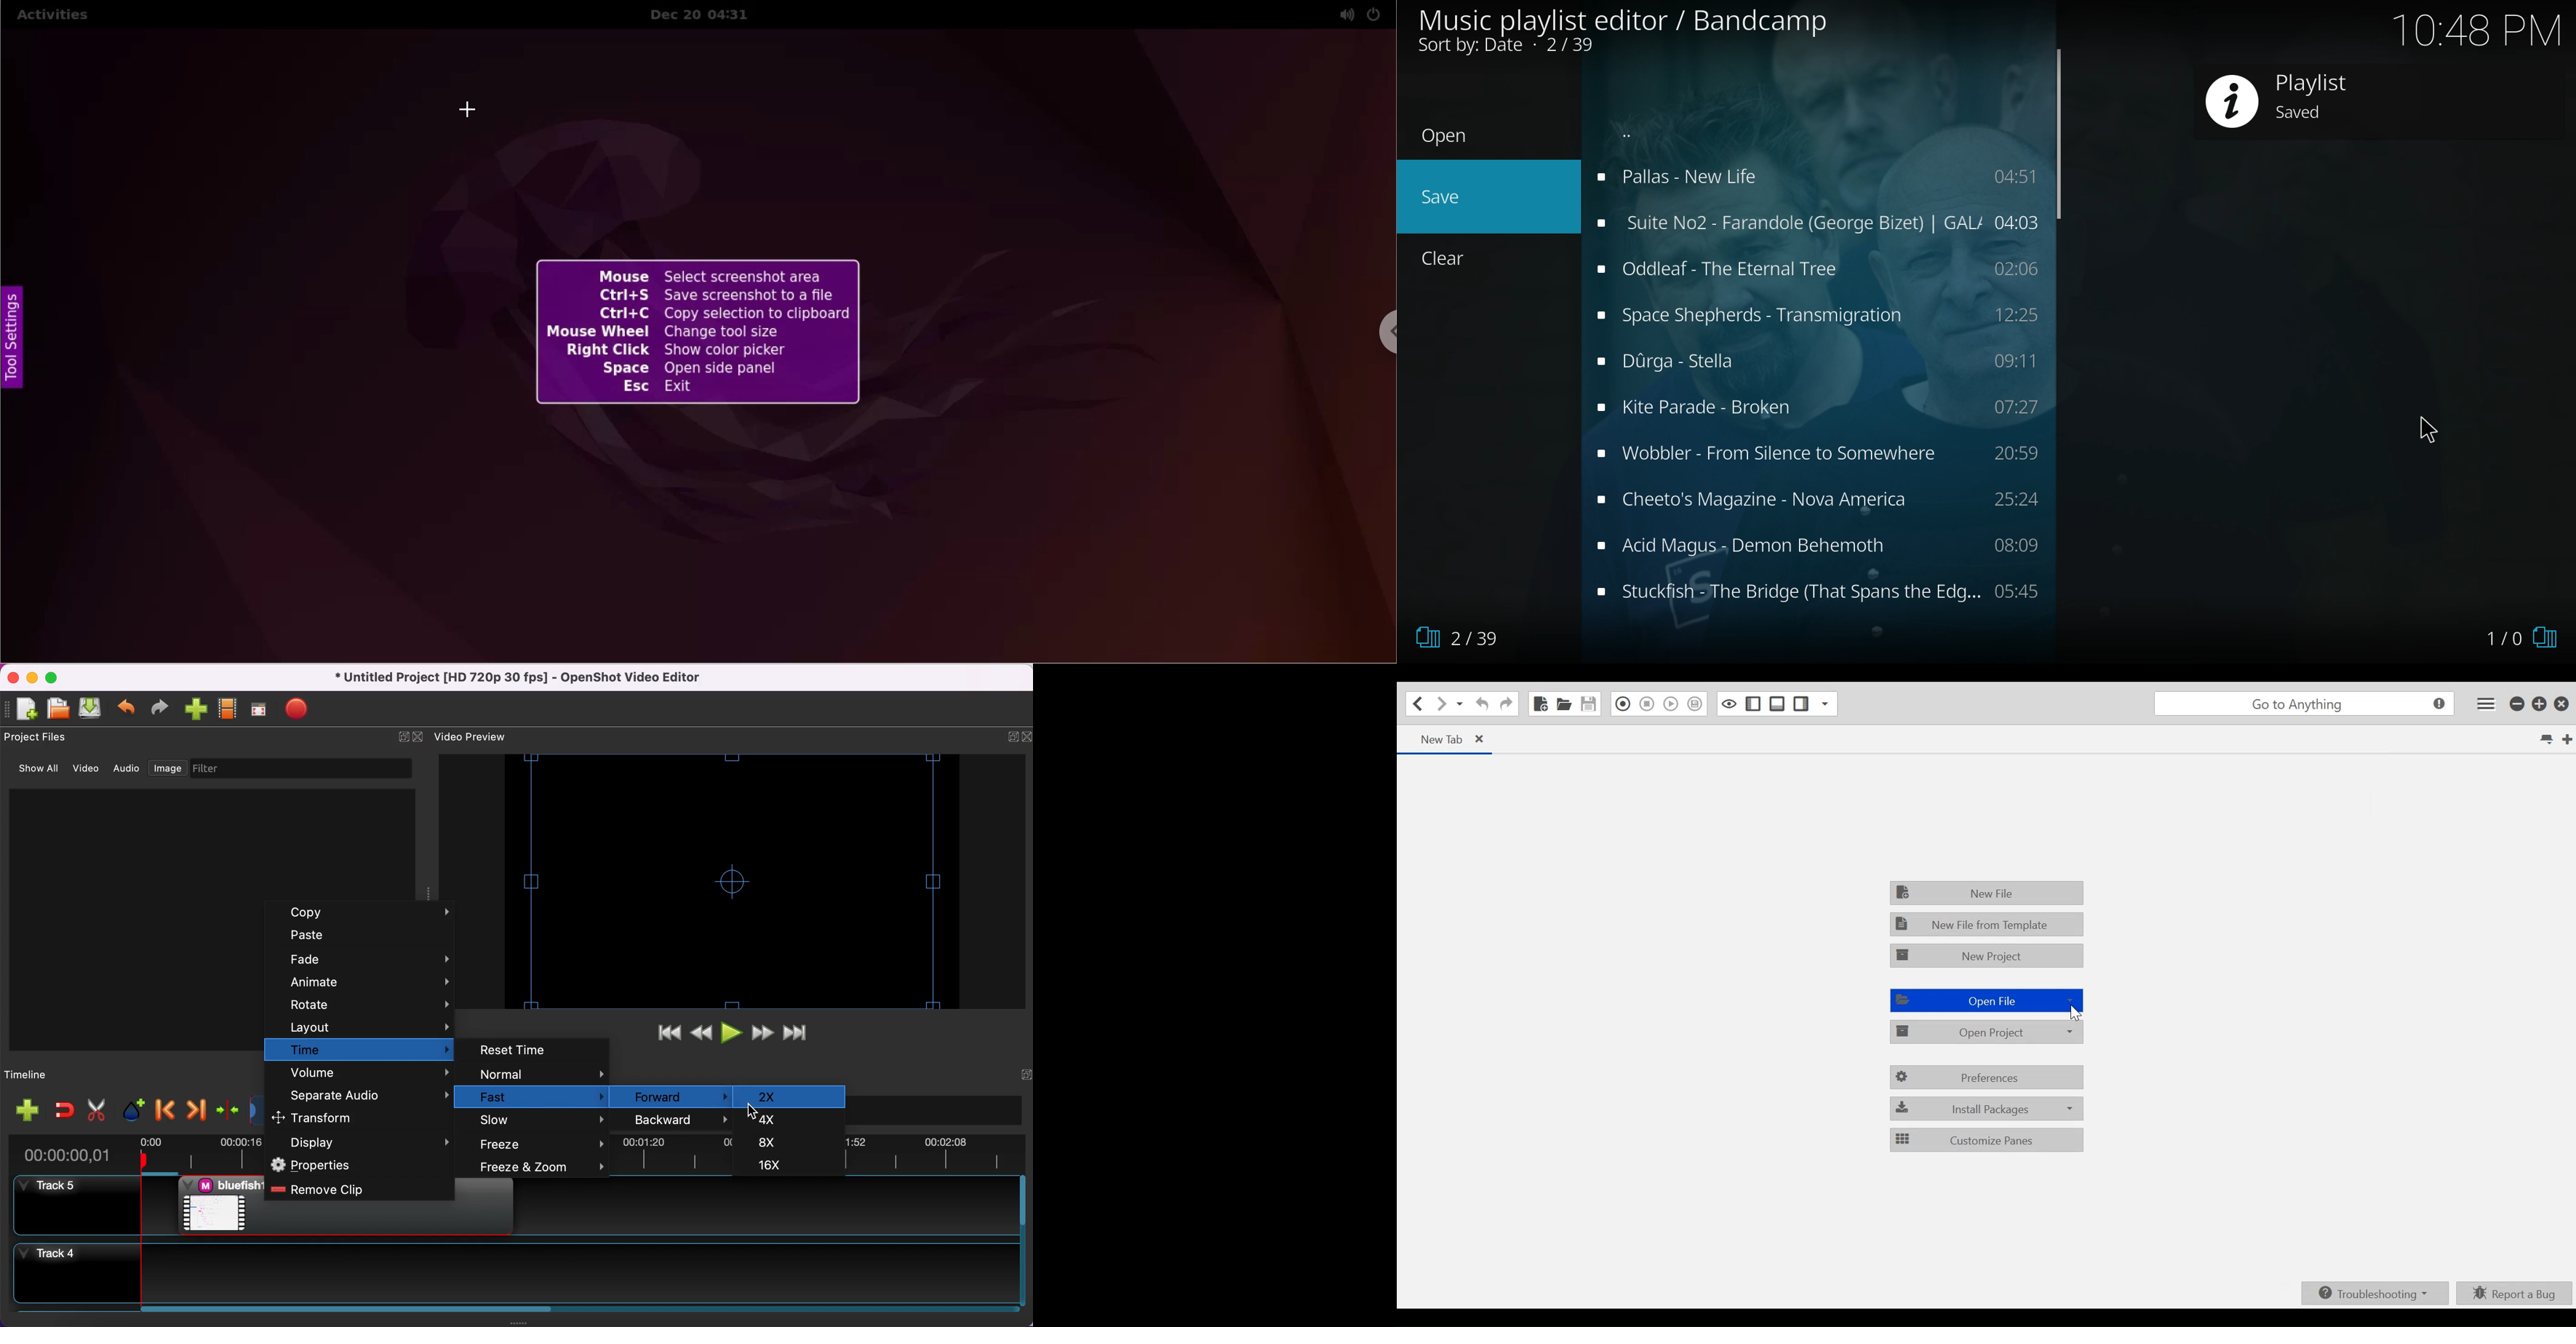 The height and width of the screenshot is (1344, 2576). What do you see at coordinates (1822, 503) in the screenshot?
I see `song` at bounding box center [1822, 503].